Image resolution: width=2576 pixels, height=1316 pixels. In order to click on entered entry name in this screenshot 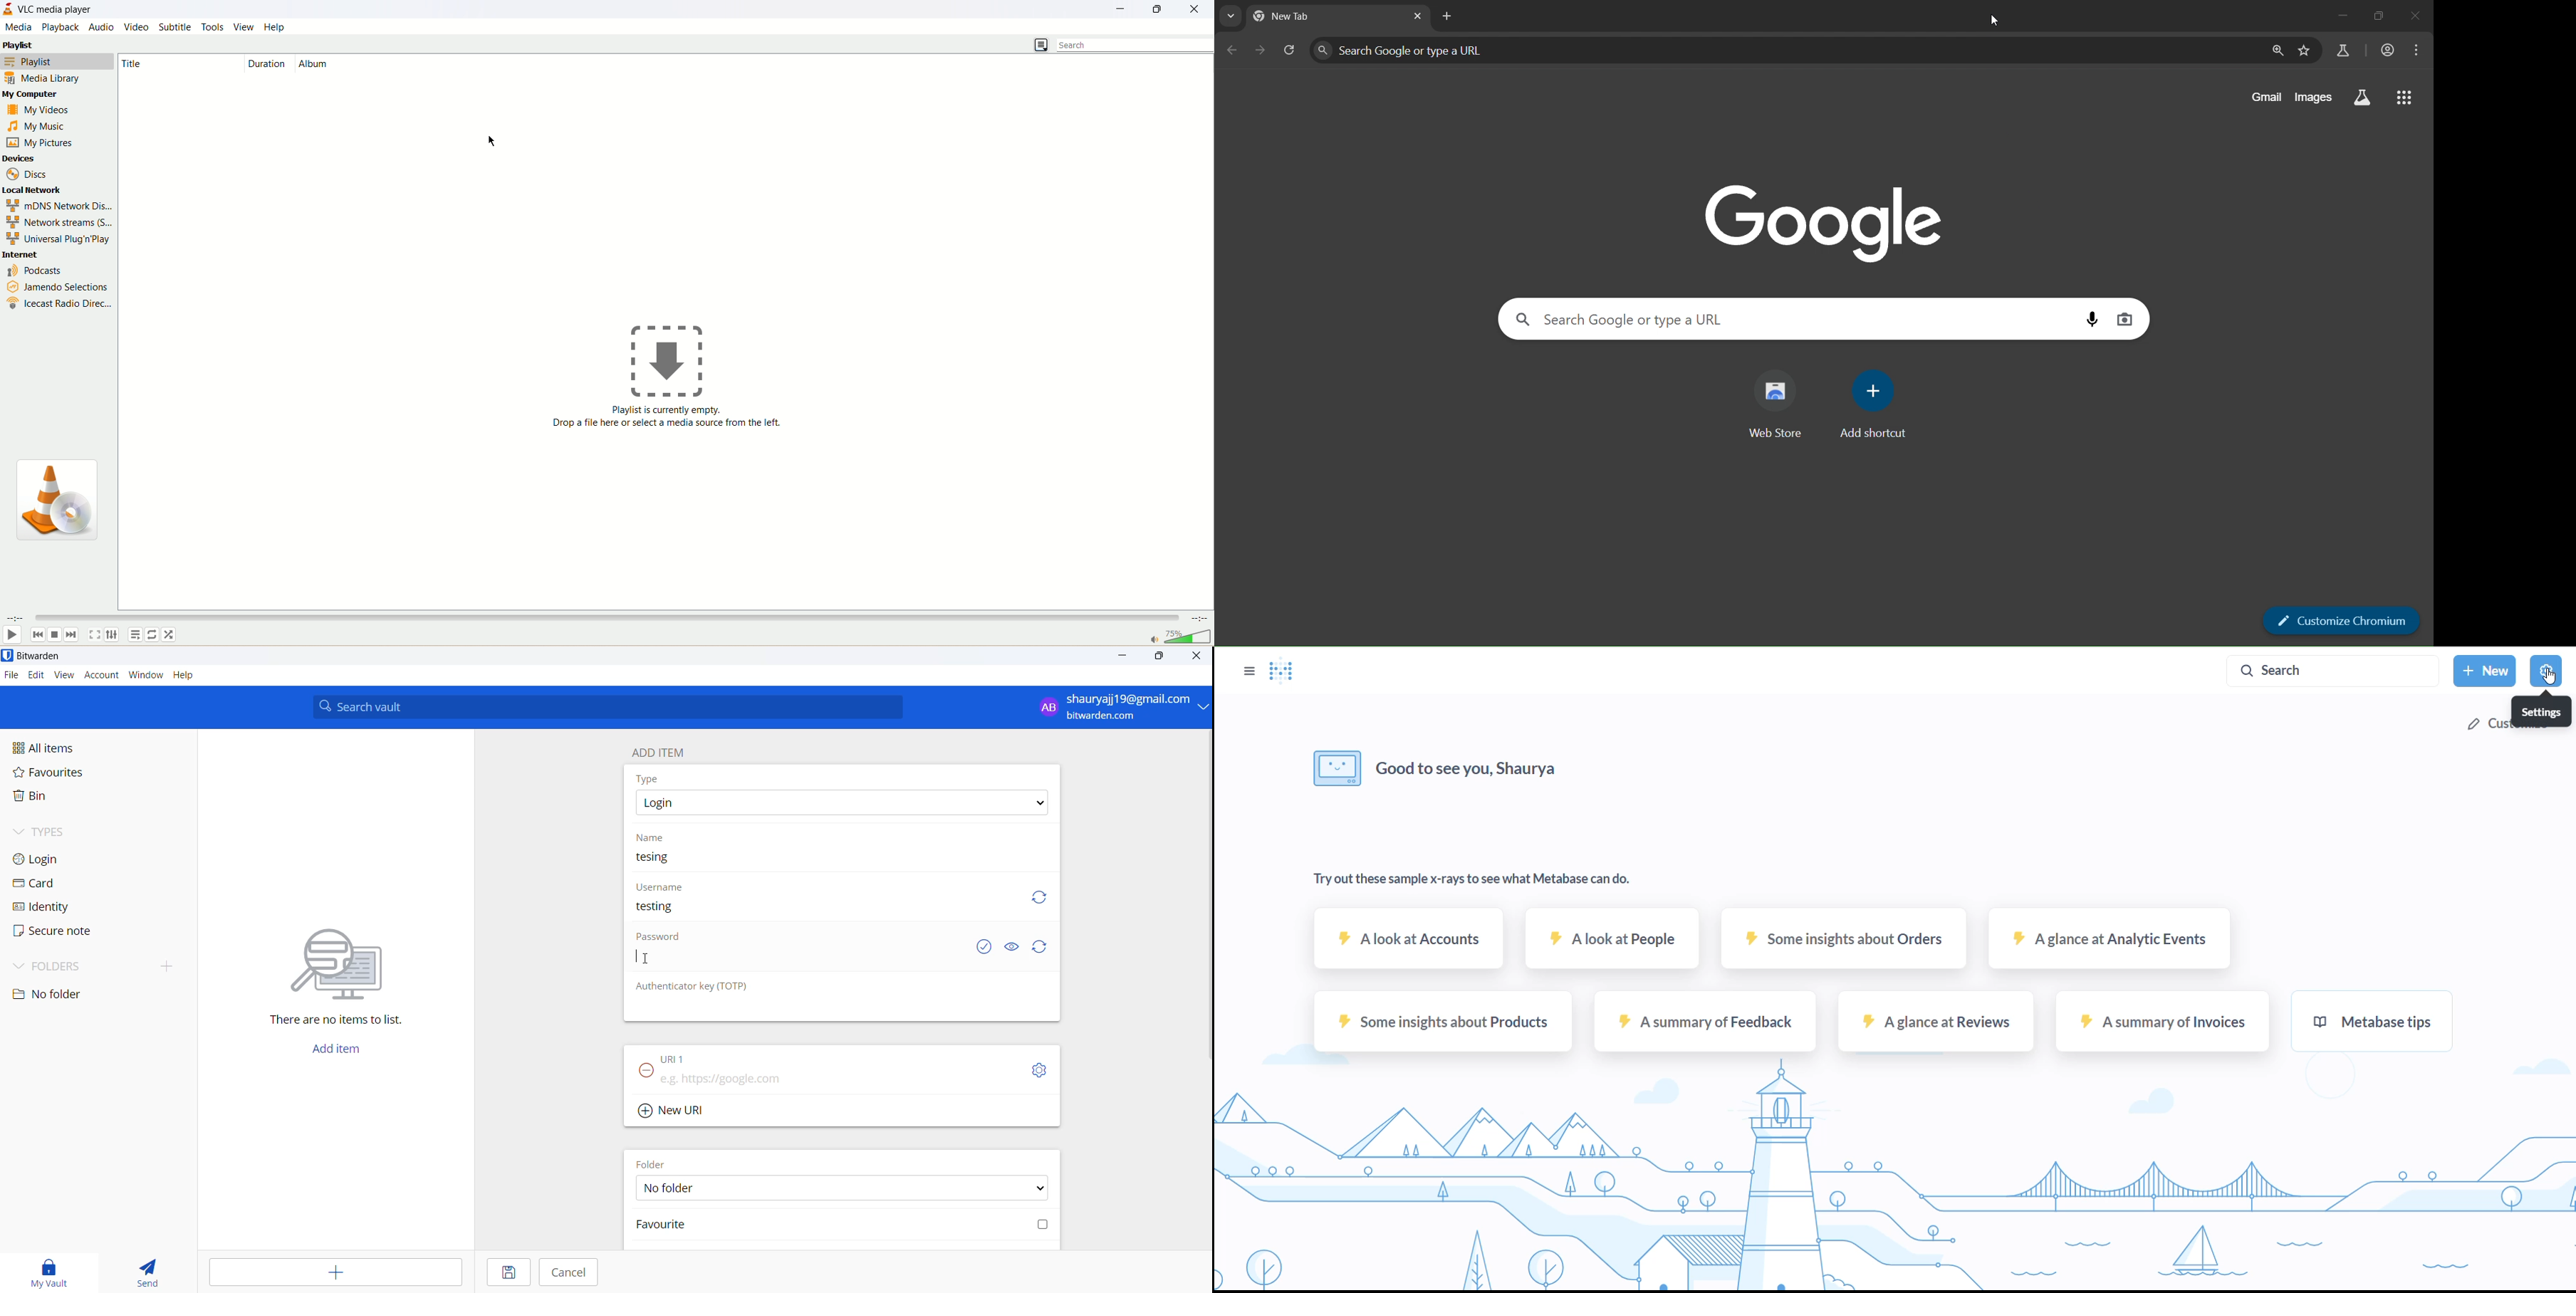, I will do `click(661, 858)`.